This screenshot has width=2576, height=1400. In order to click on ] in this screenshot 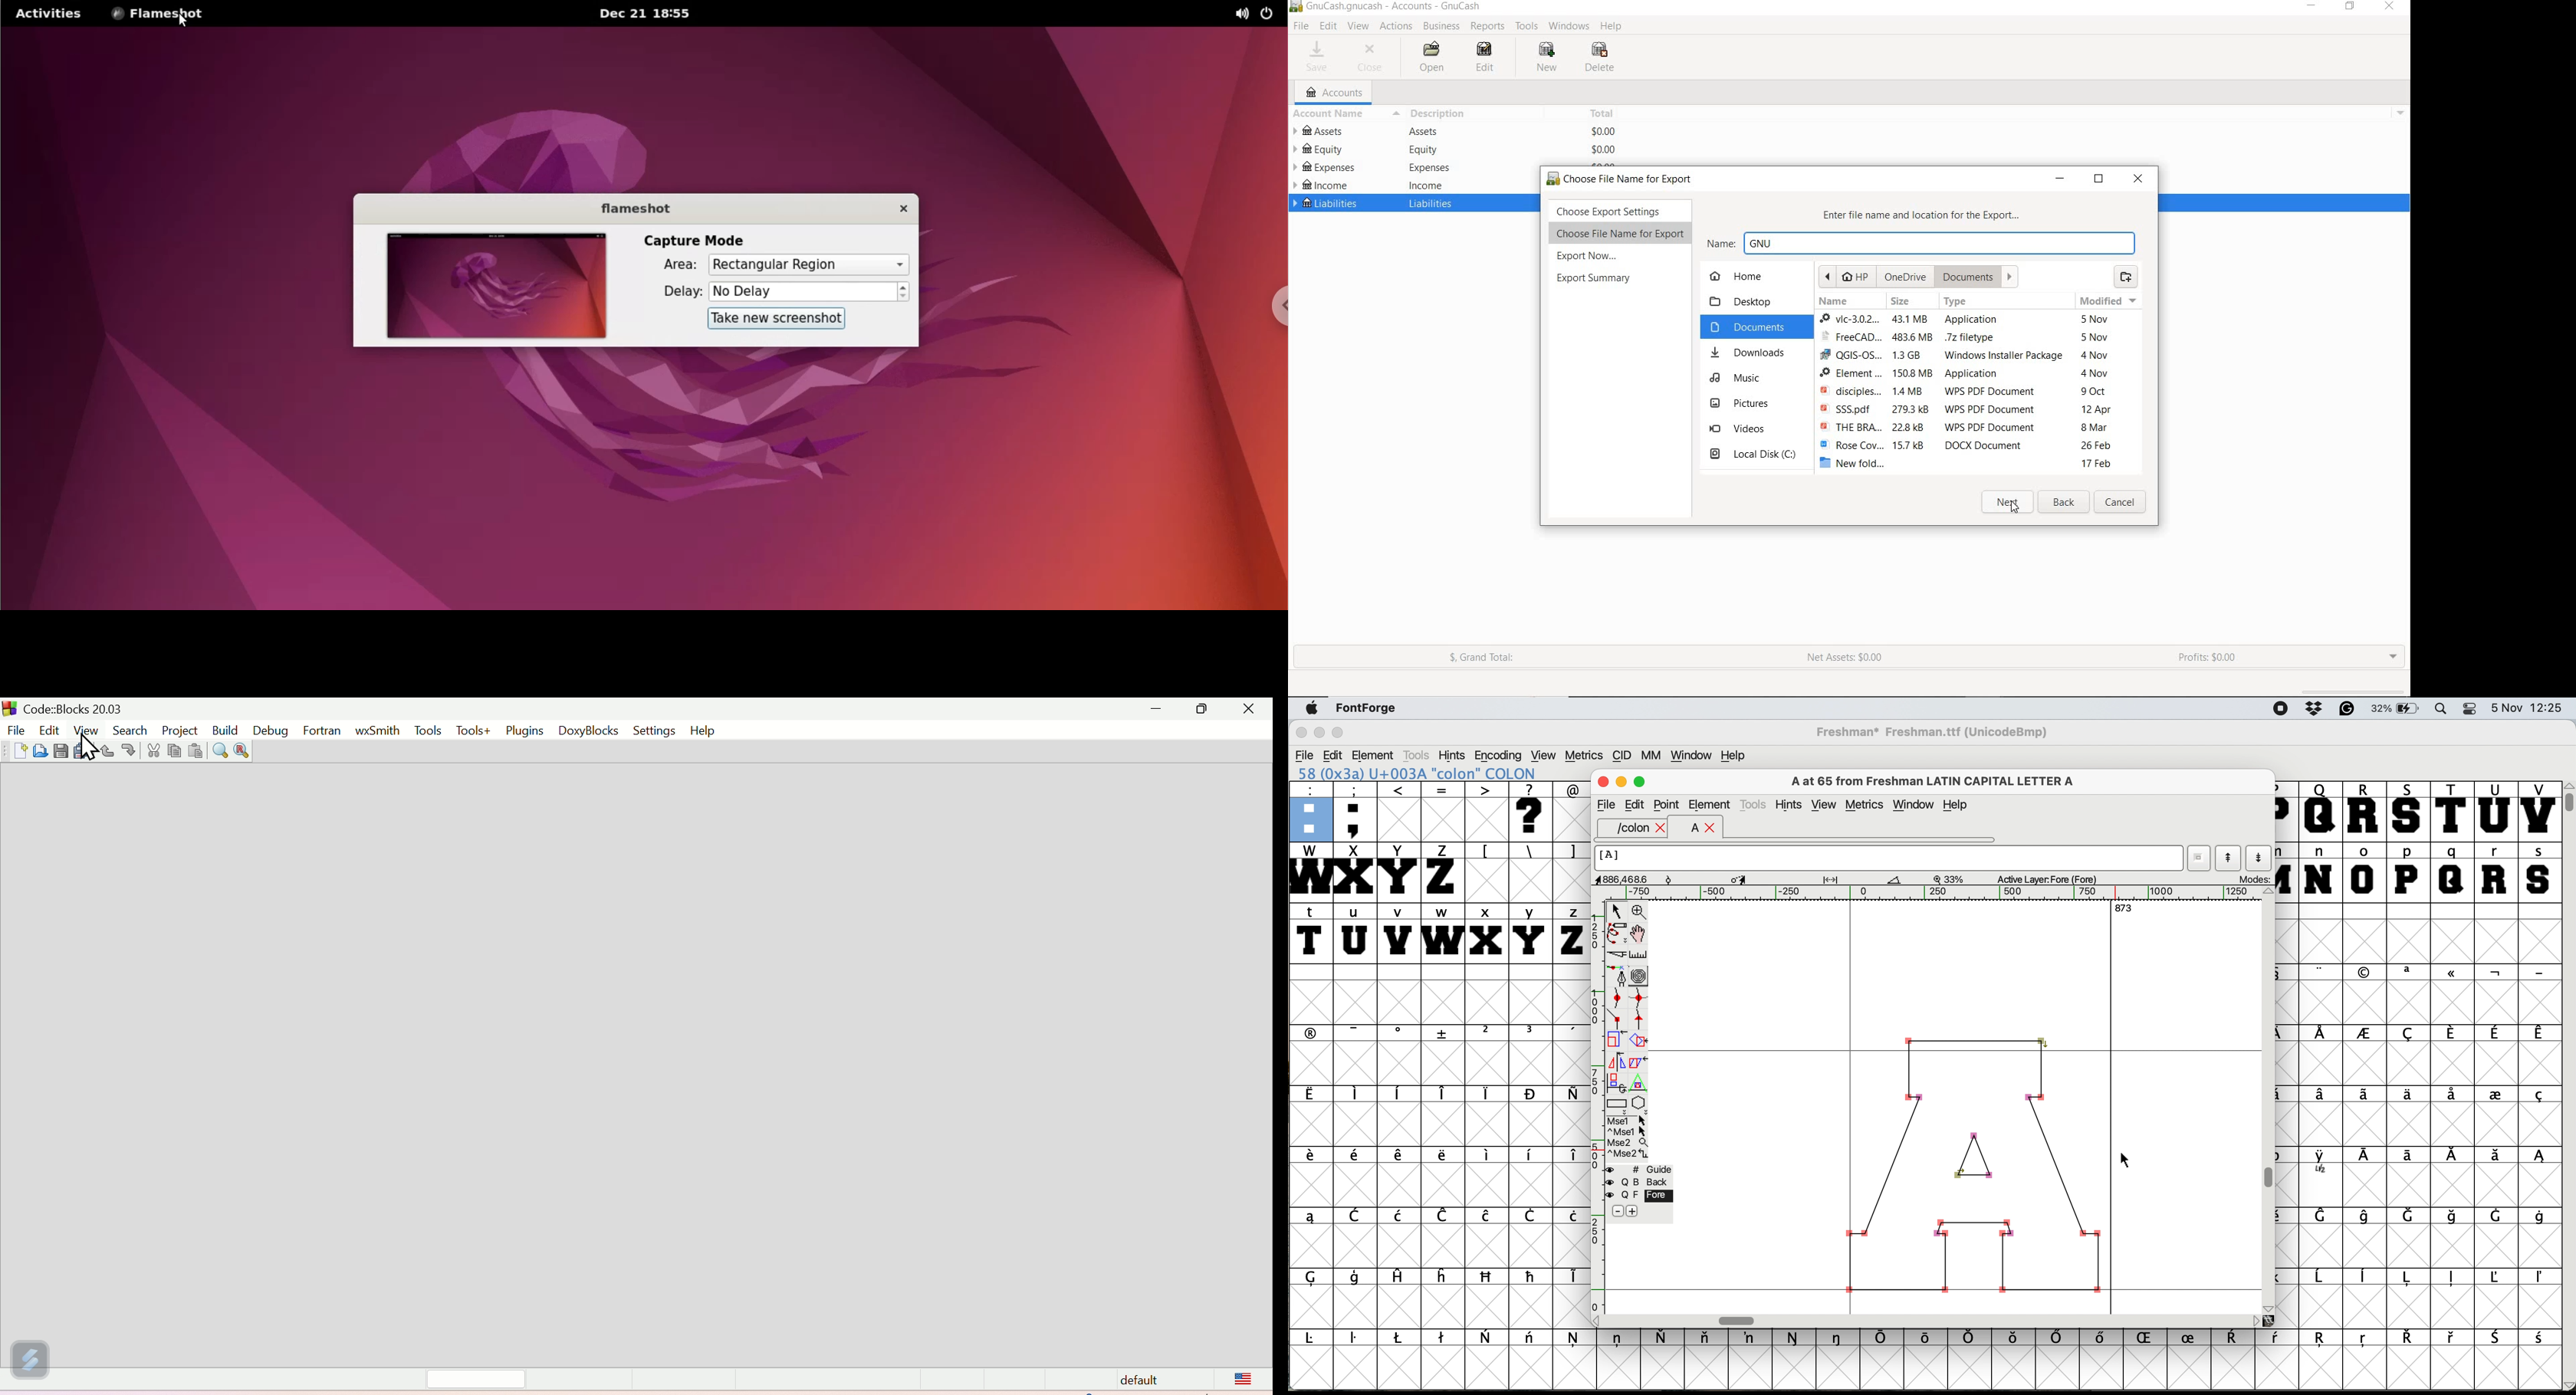, I will do `click(1571, 851)`.